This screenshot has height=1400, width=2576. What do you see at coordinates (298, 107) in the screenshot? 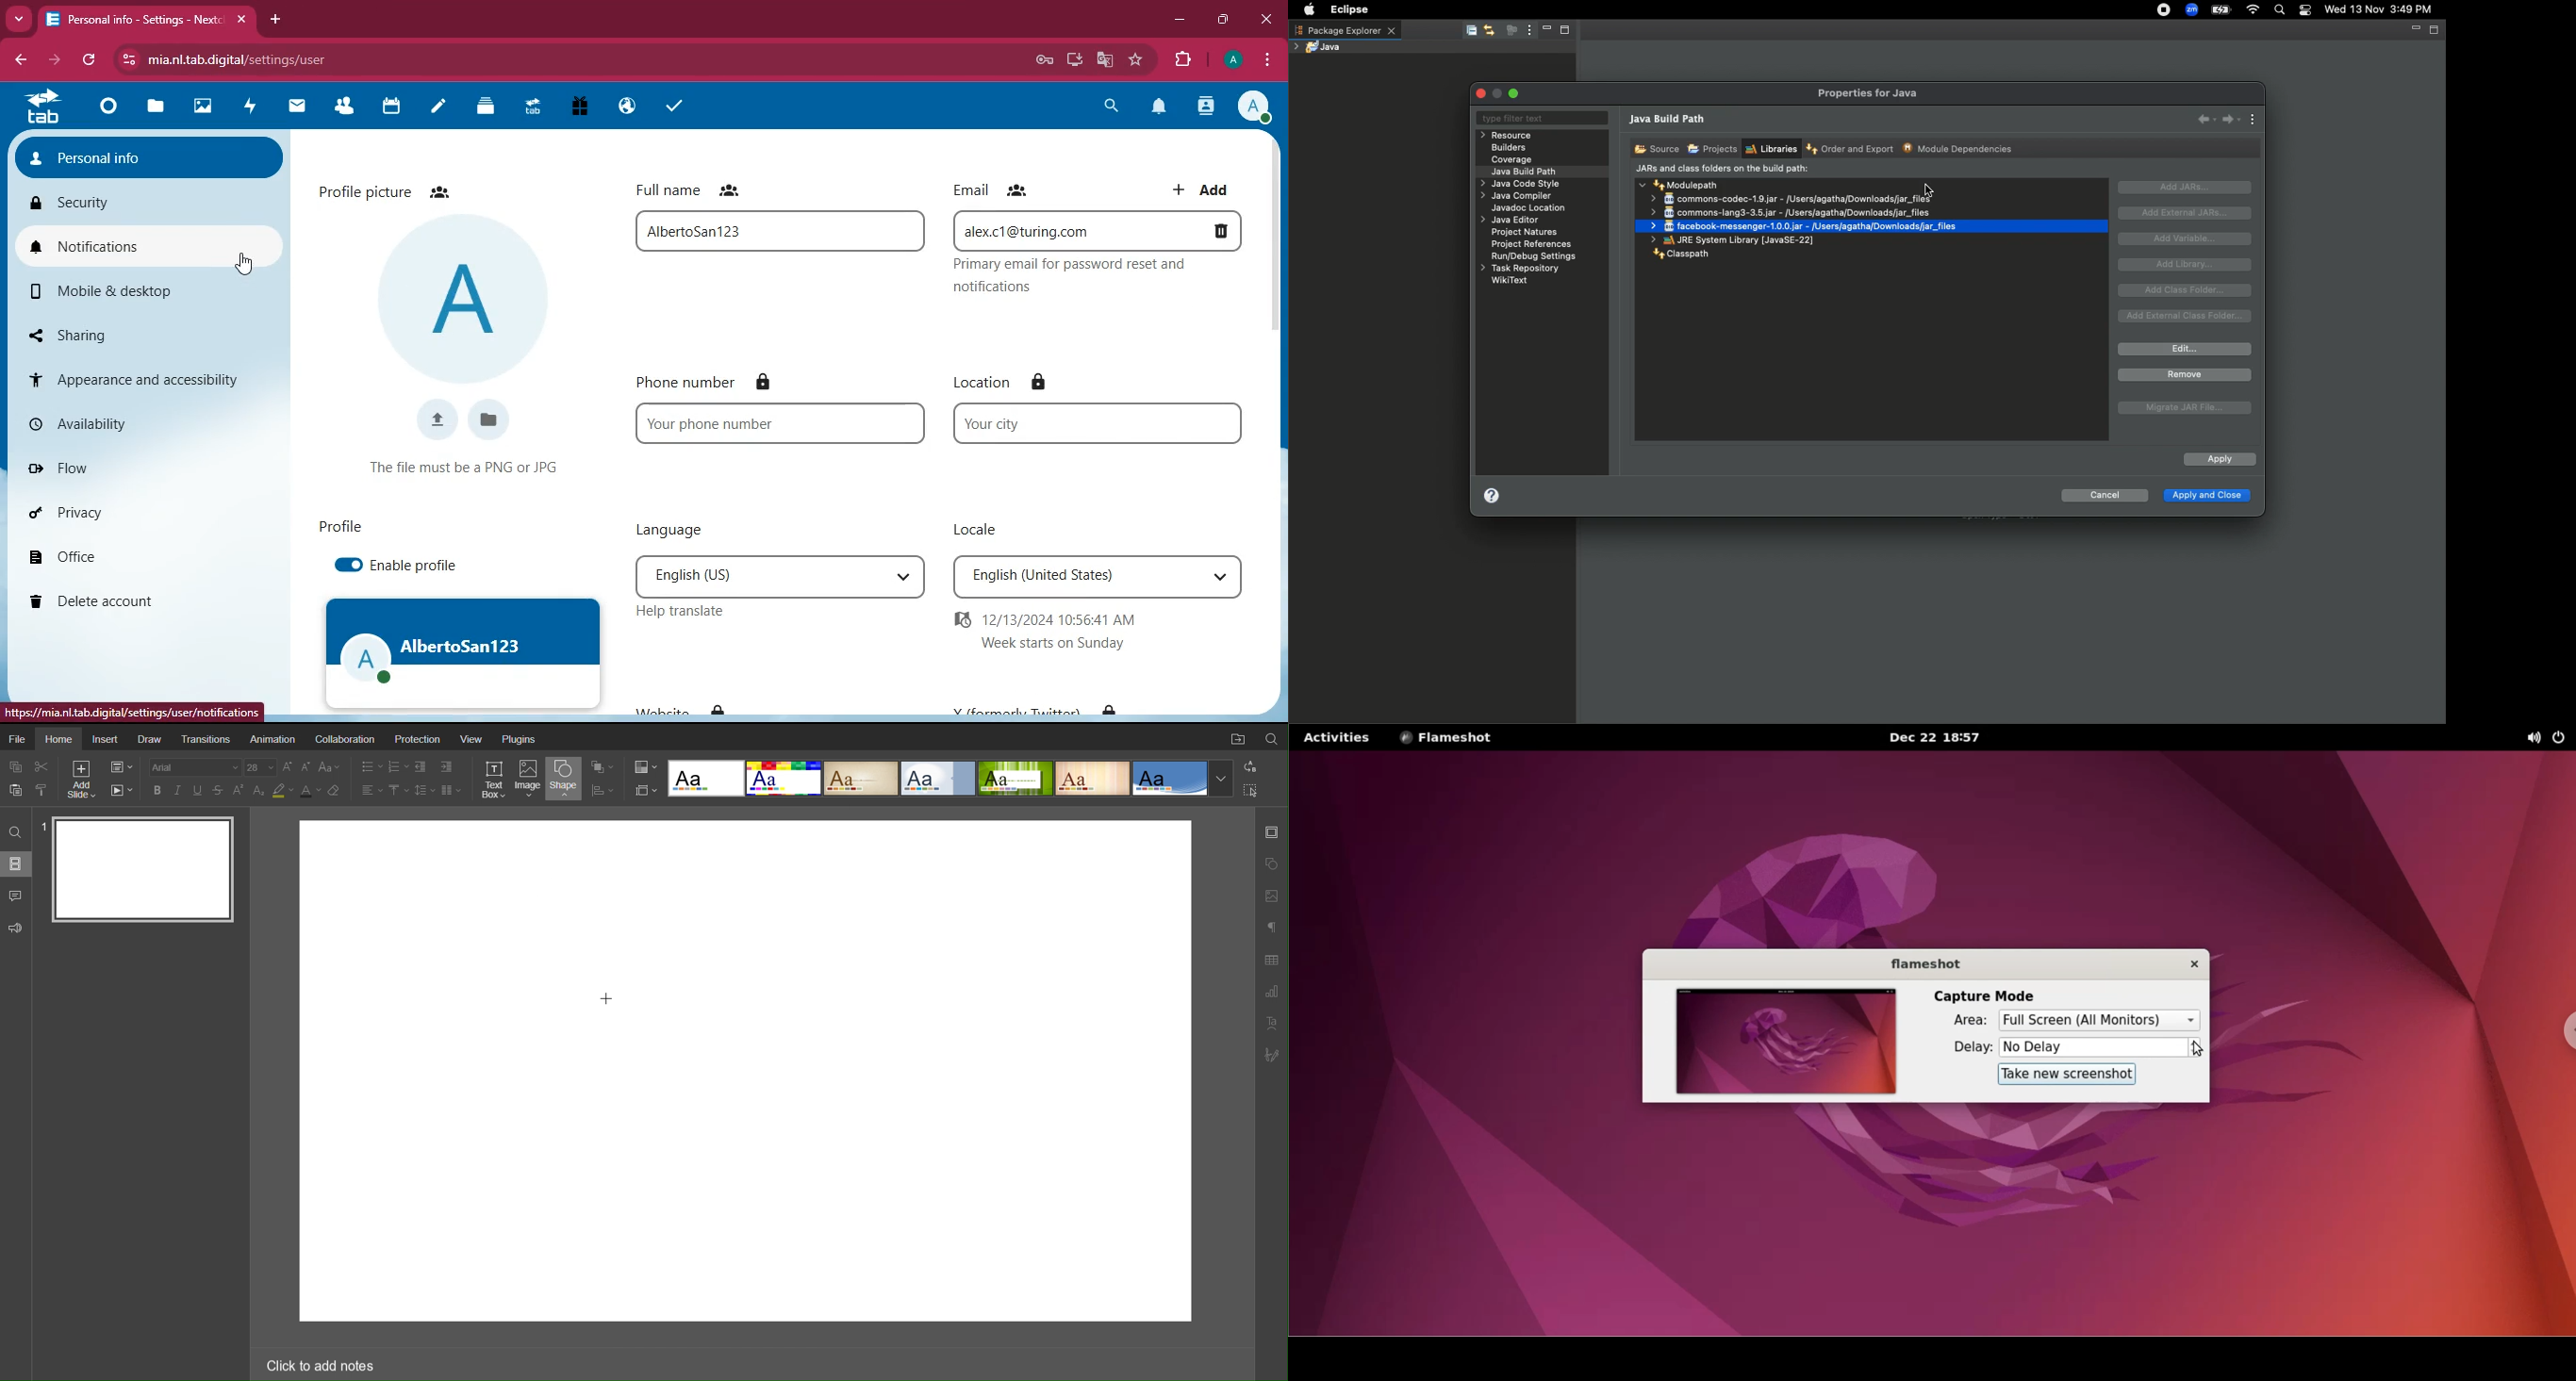
I see `mail` at bounding box center [298, 107].